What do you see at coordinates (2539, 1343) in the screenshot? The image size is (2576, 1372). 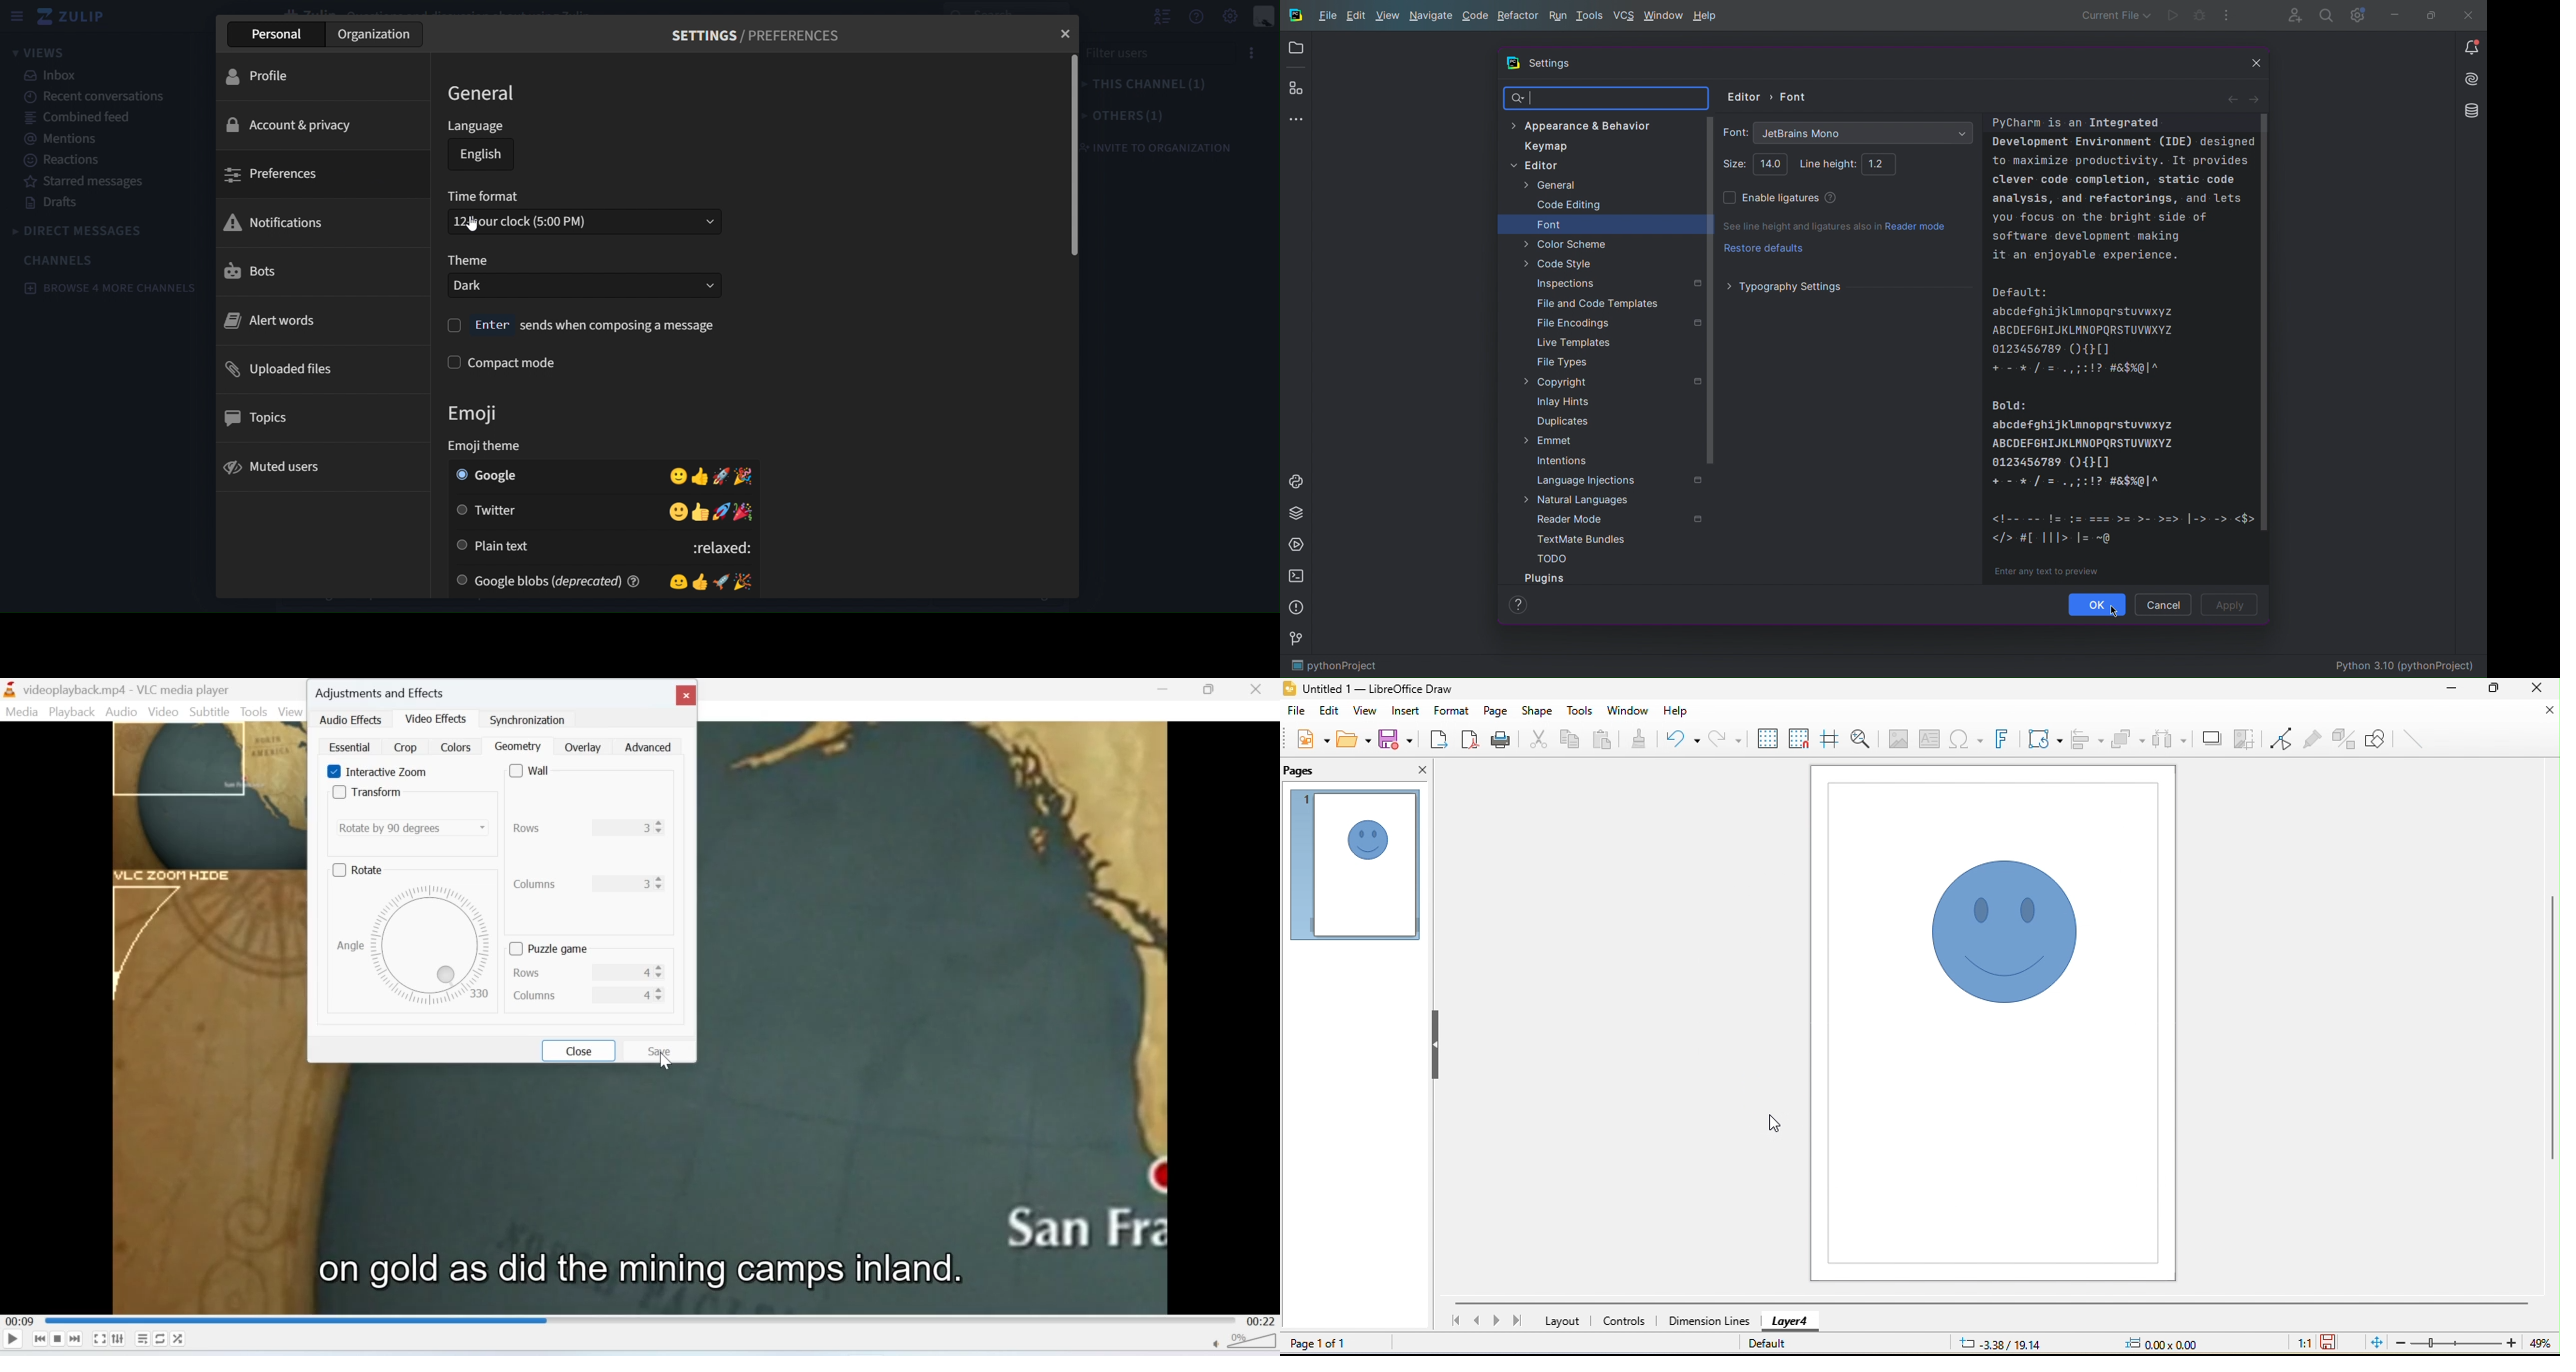 I see `49%` at bounding box center [2539, 1343].